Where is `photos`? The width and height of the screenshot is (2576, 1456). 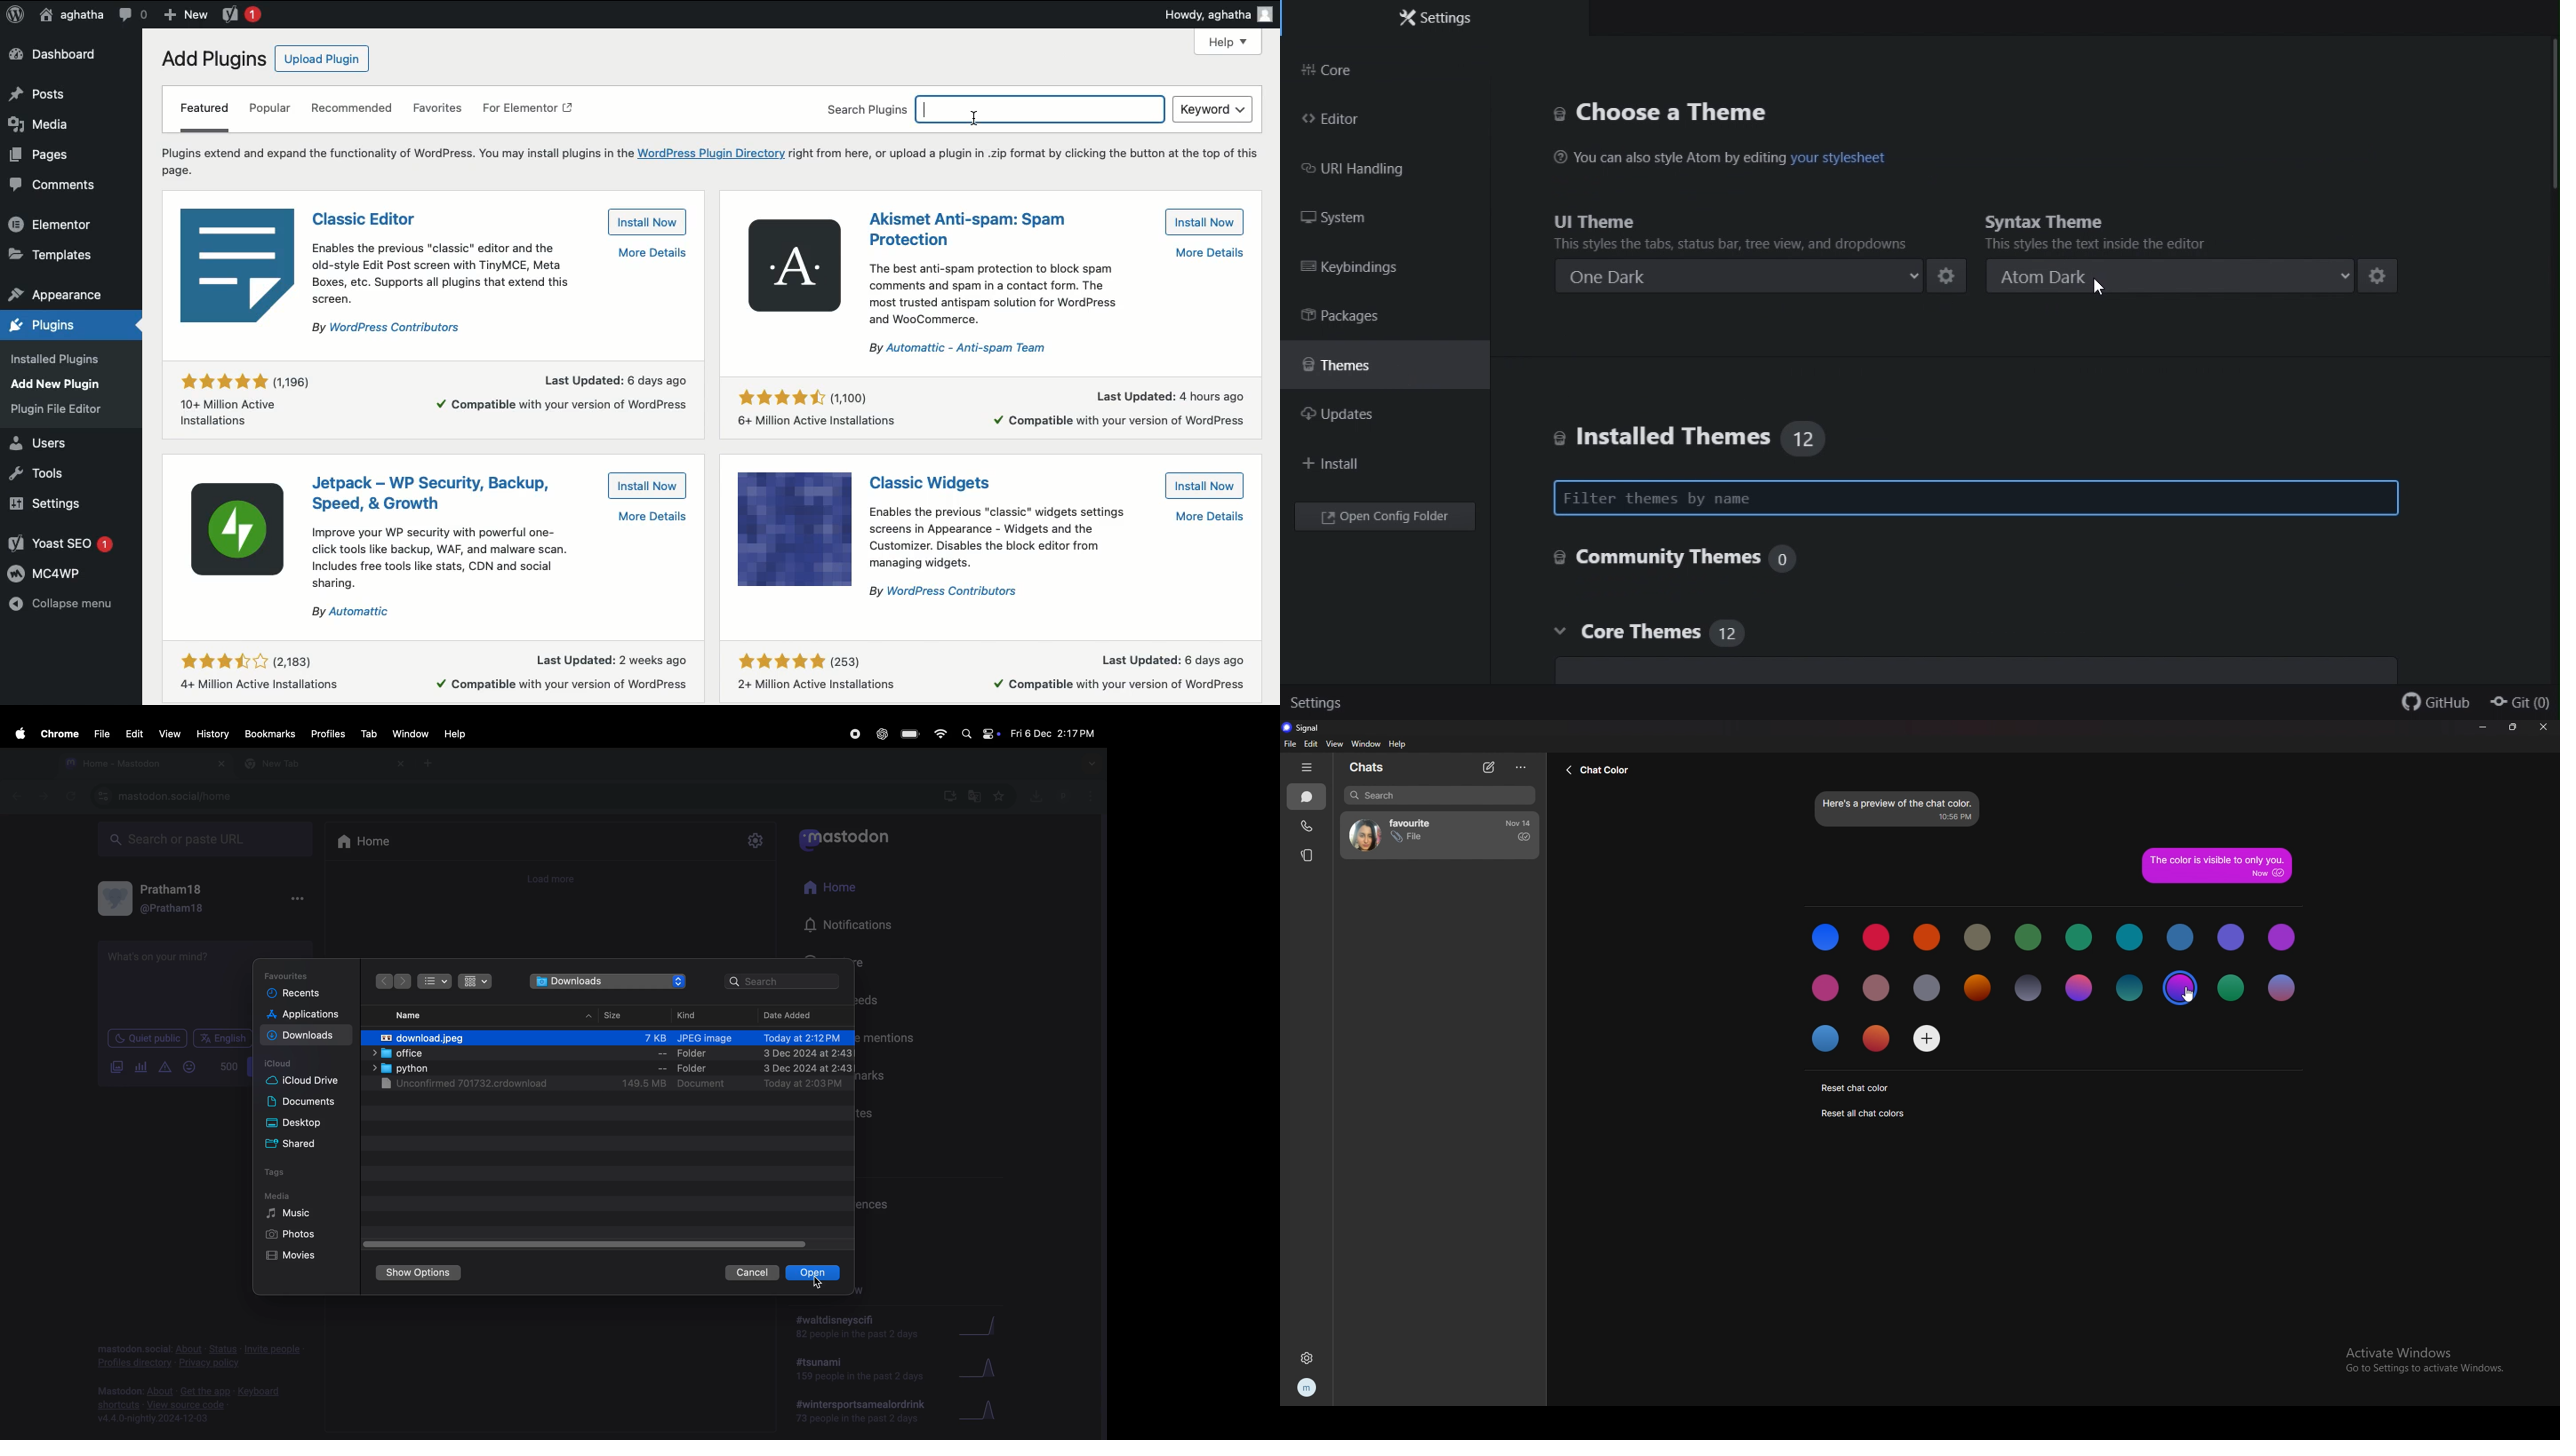 photos is located at coordinates (288, 1235).